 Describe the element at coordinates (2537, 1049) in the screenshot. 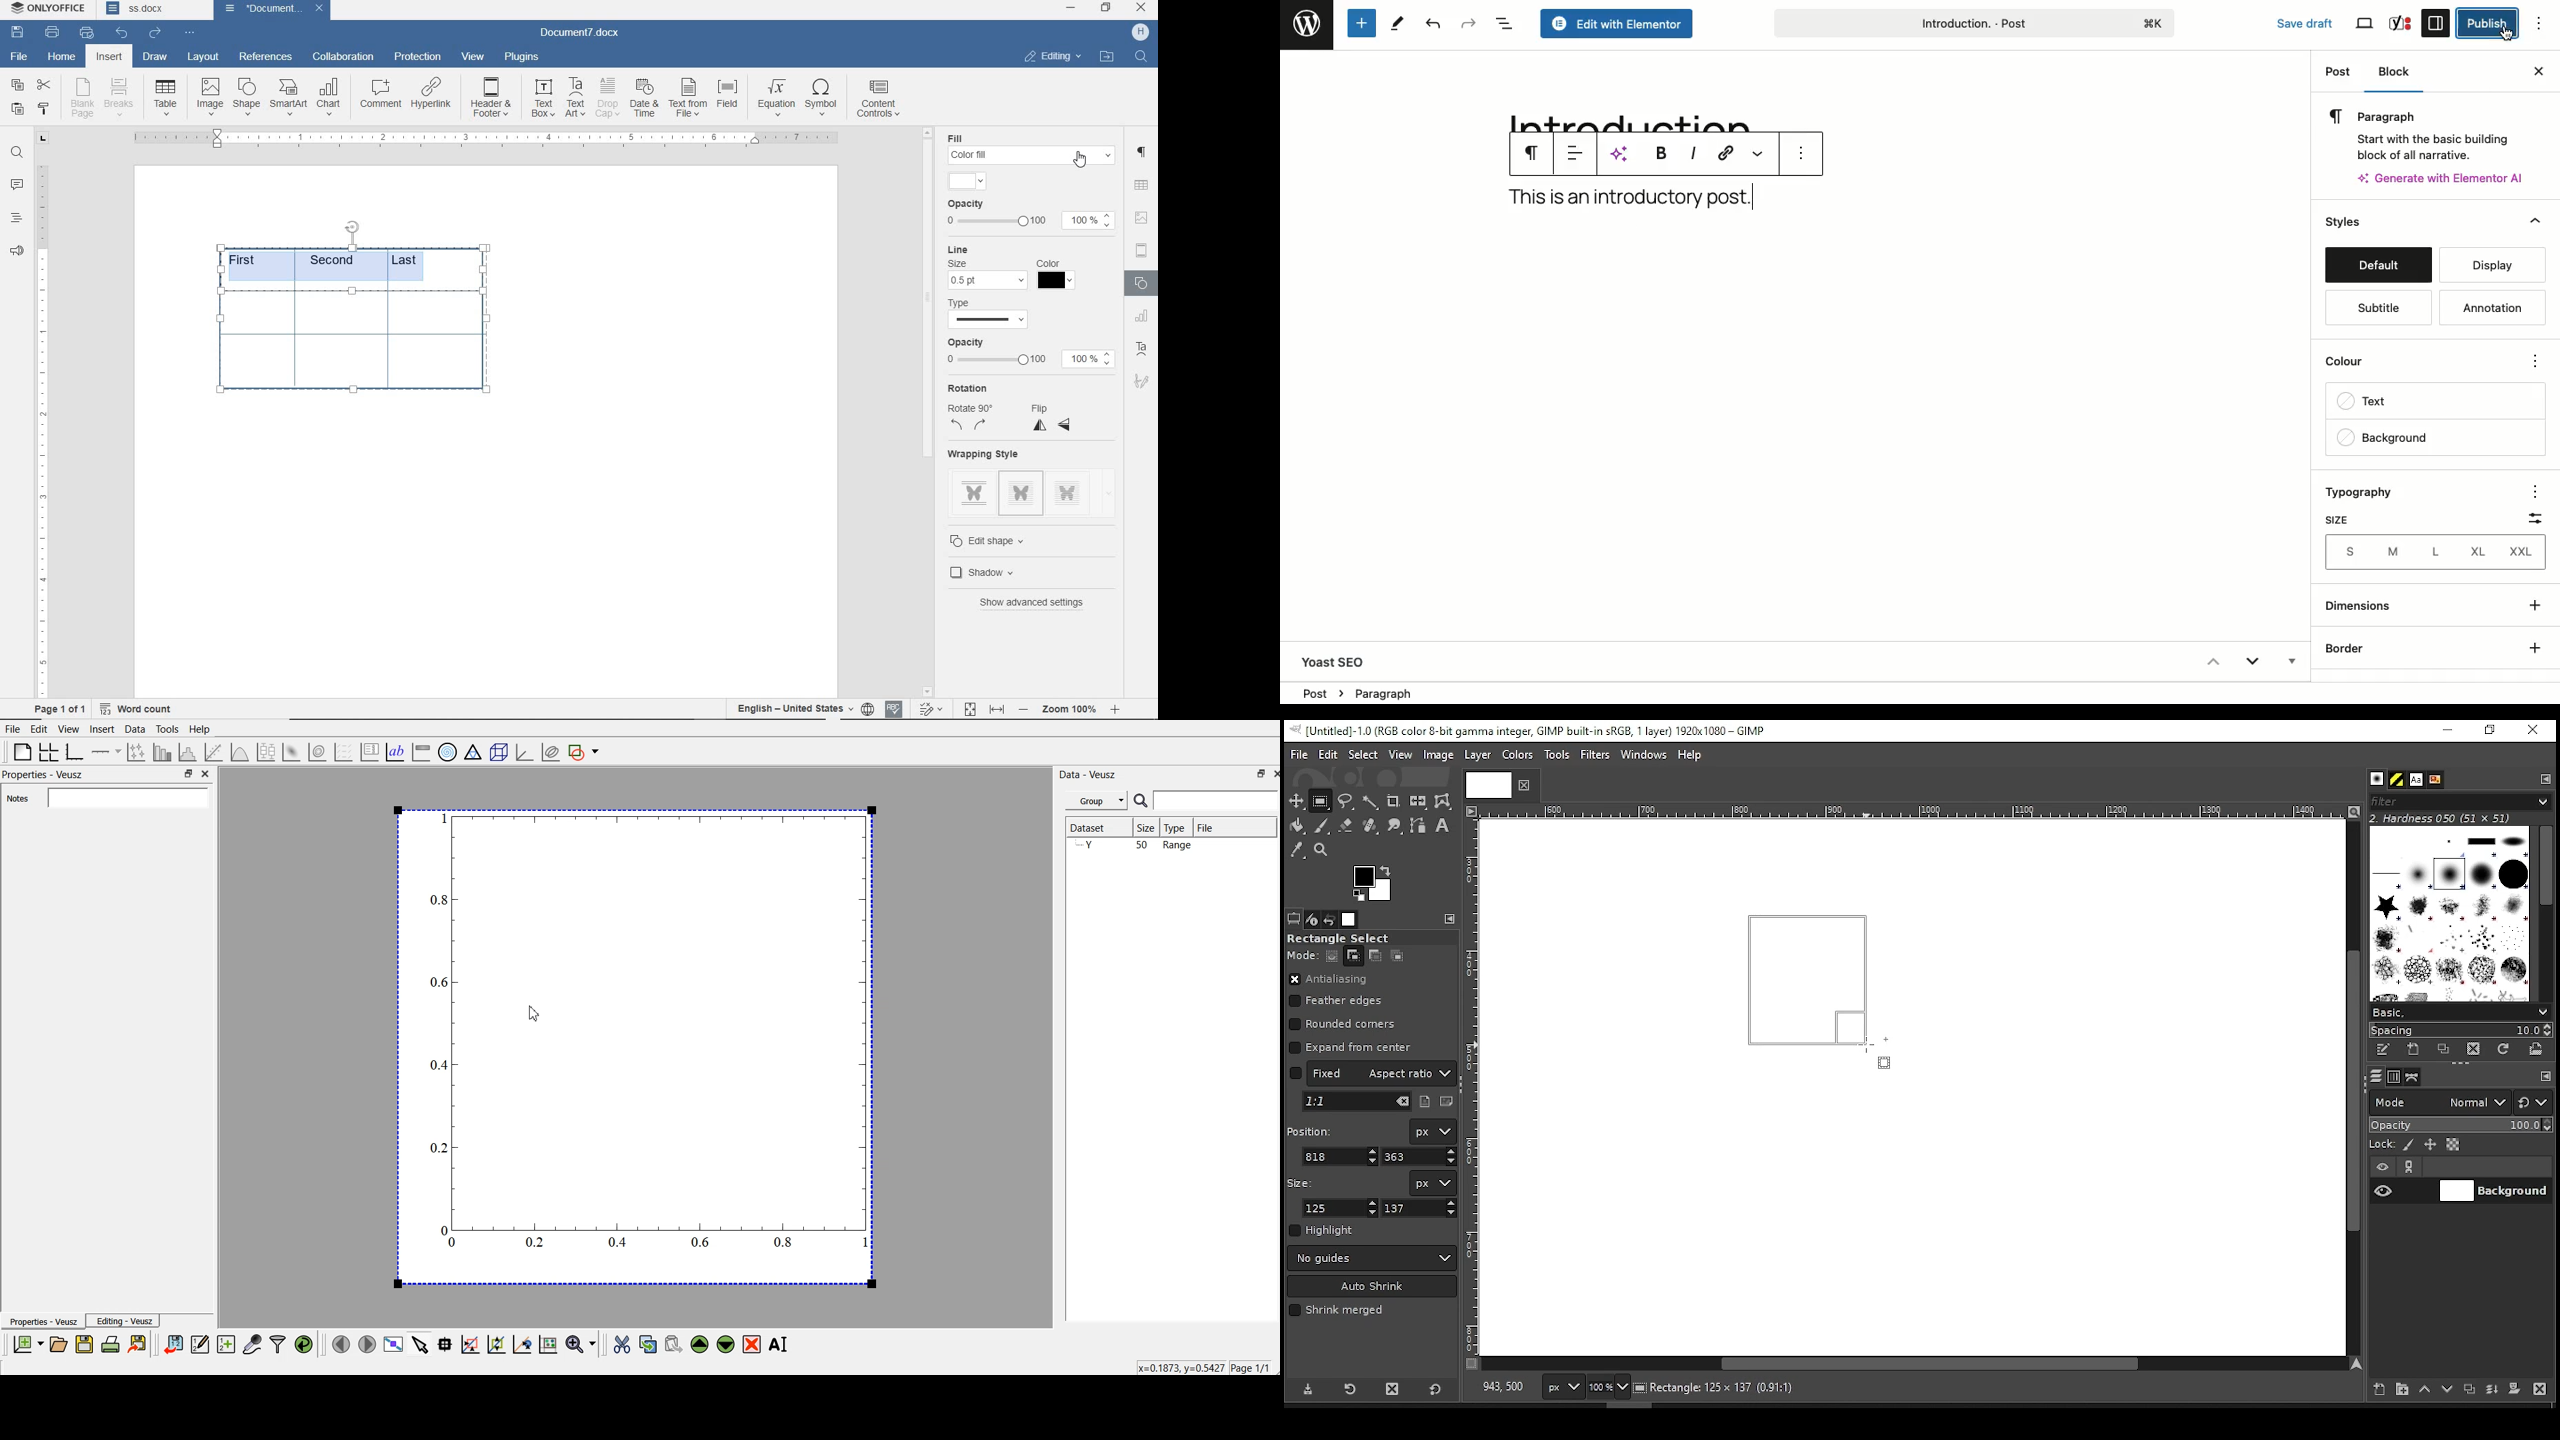

I see `open brush as image` at that location.